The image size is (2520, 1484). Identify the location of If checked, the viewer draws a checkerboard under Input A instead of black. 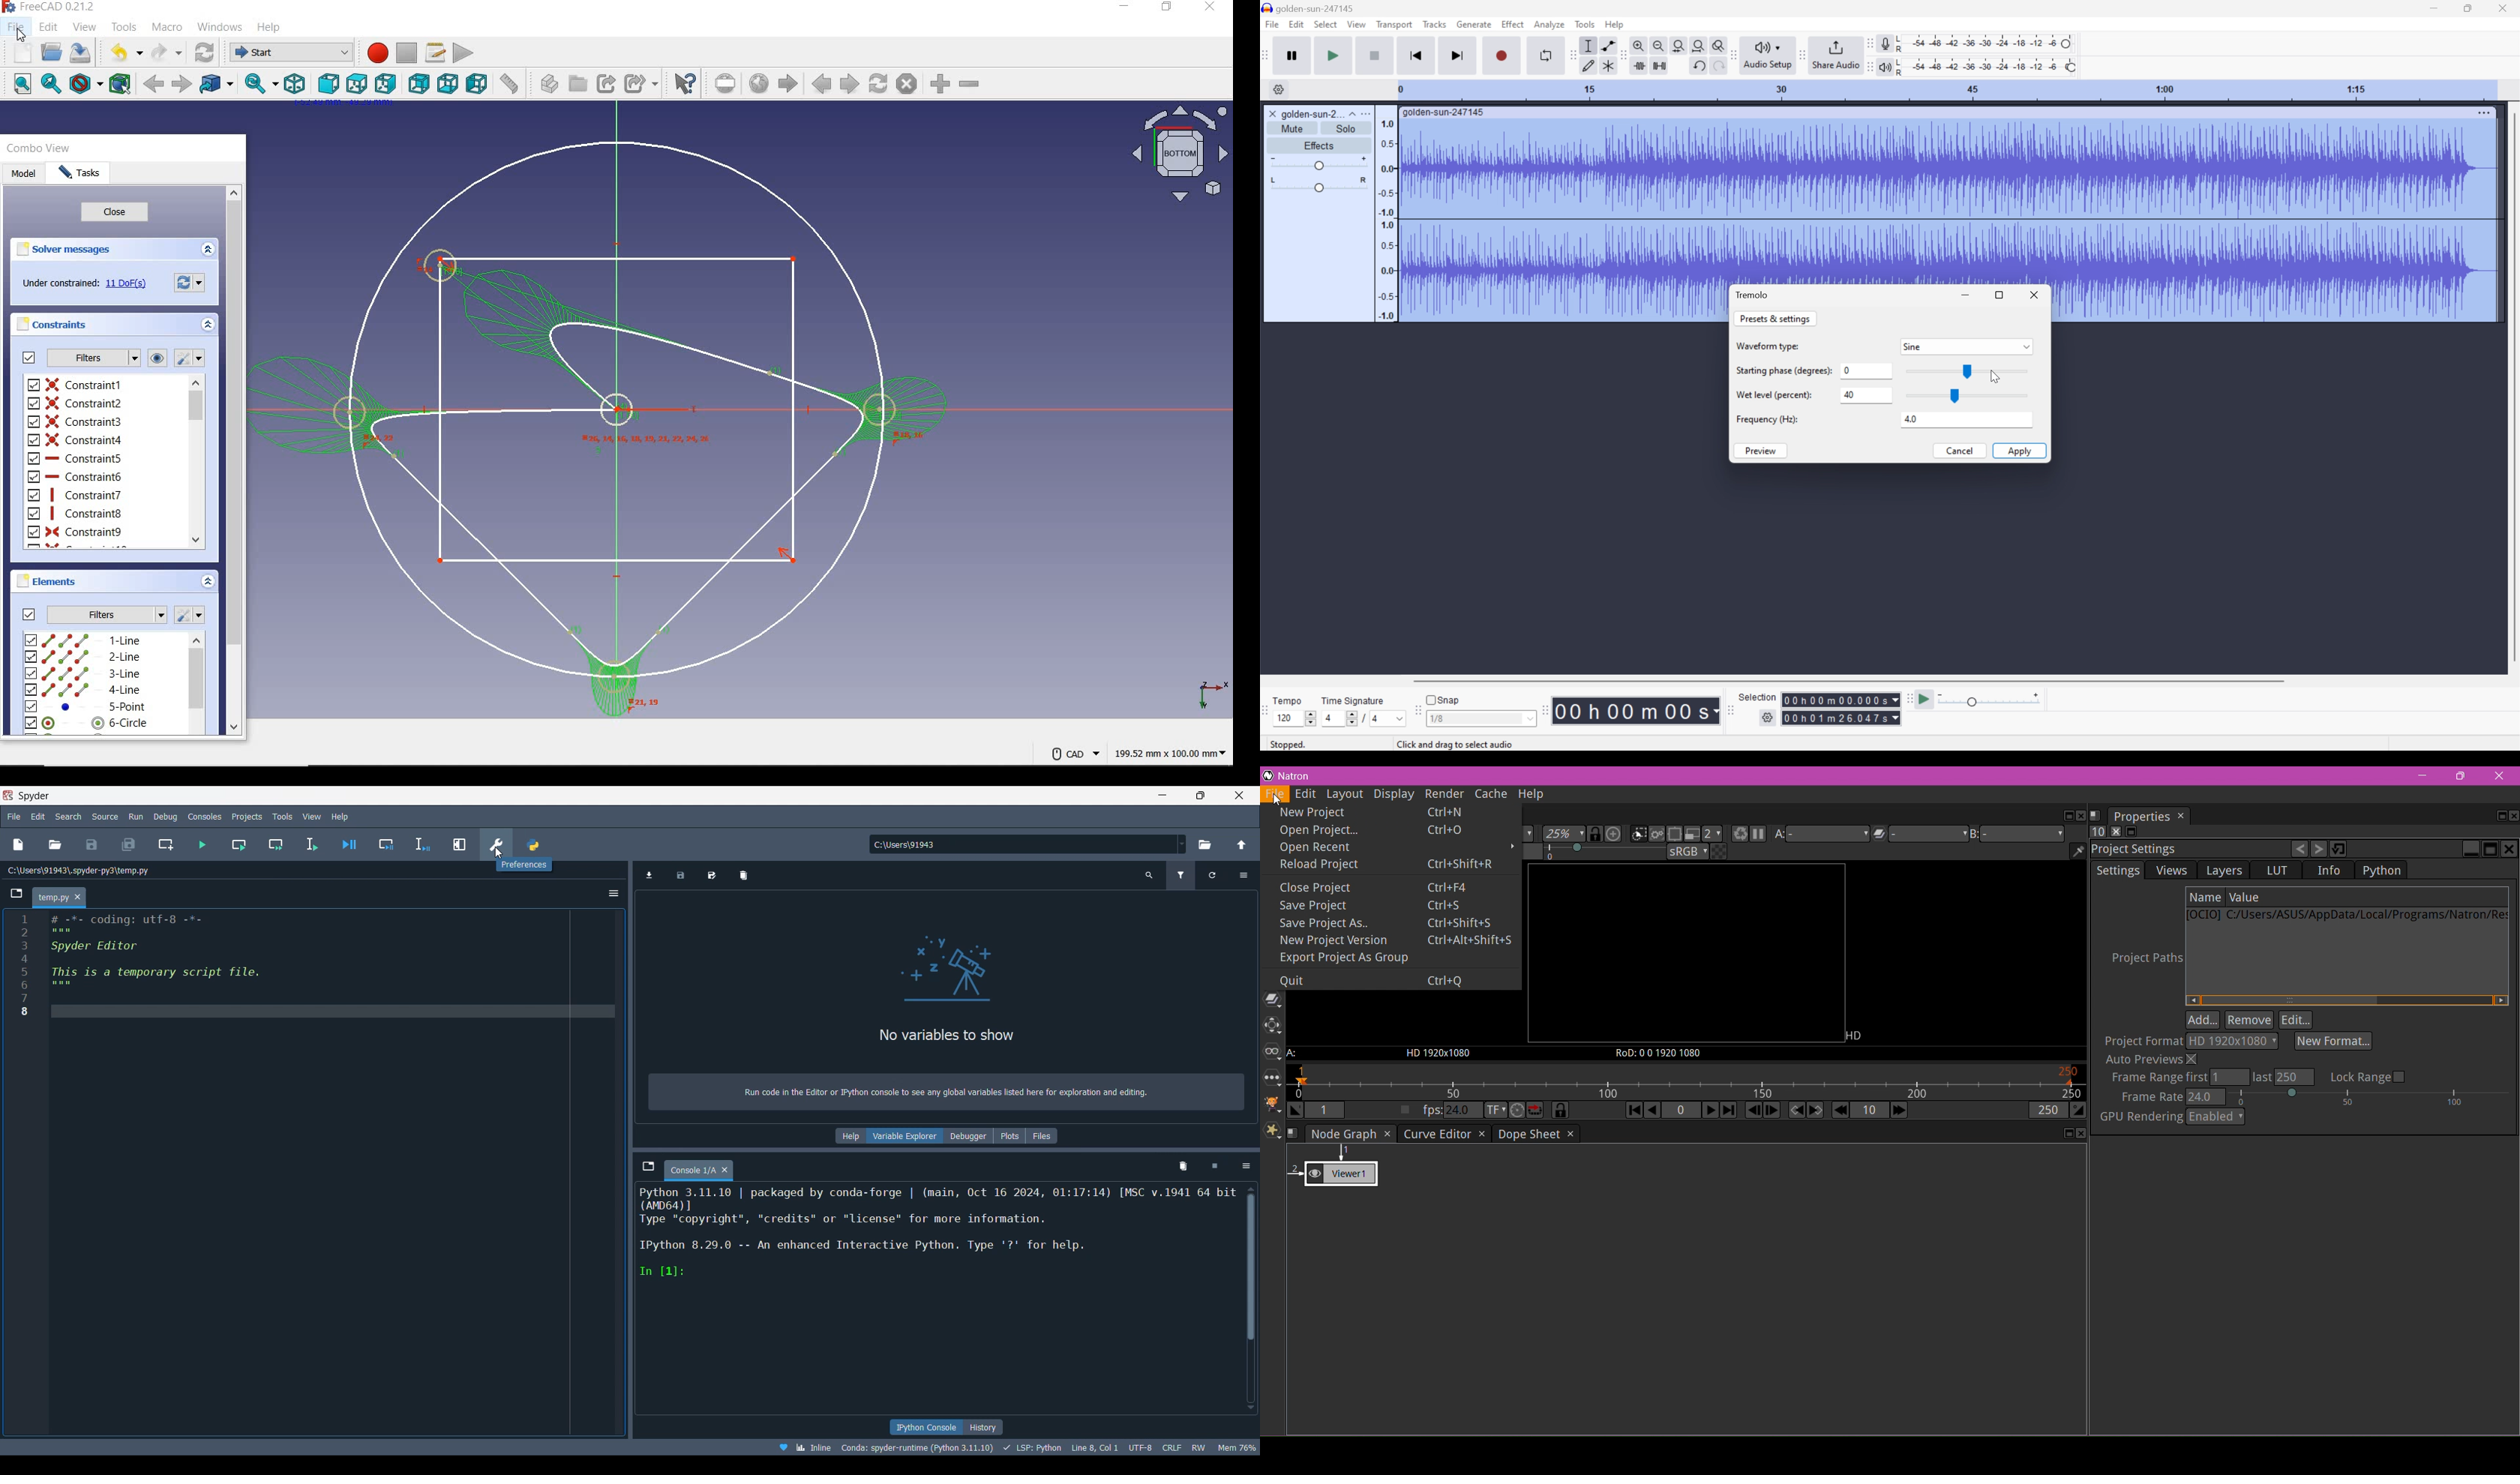
(1720, 852).